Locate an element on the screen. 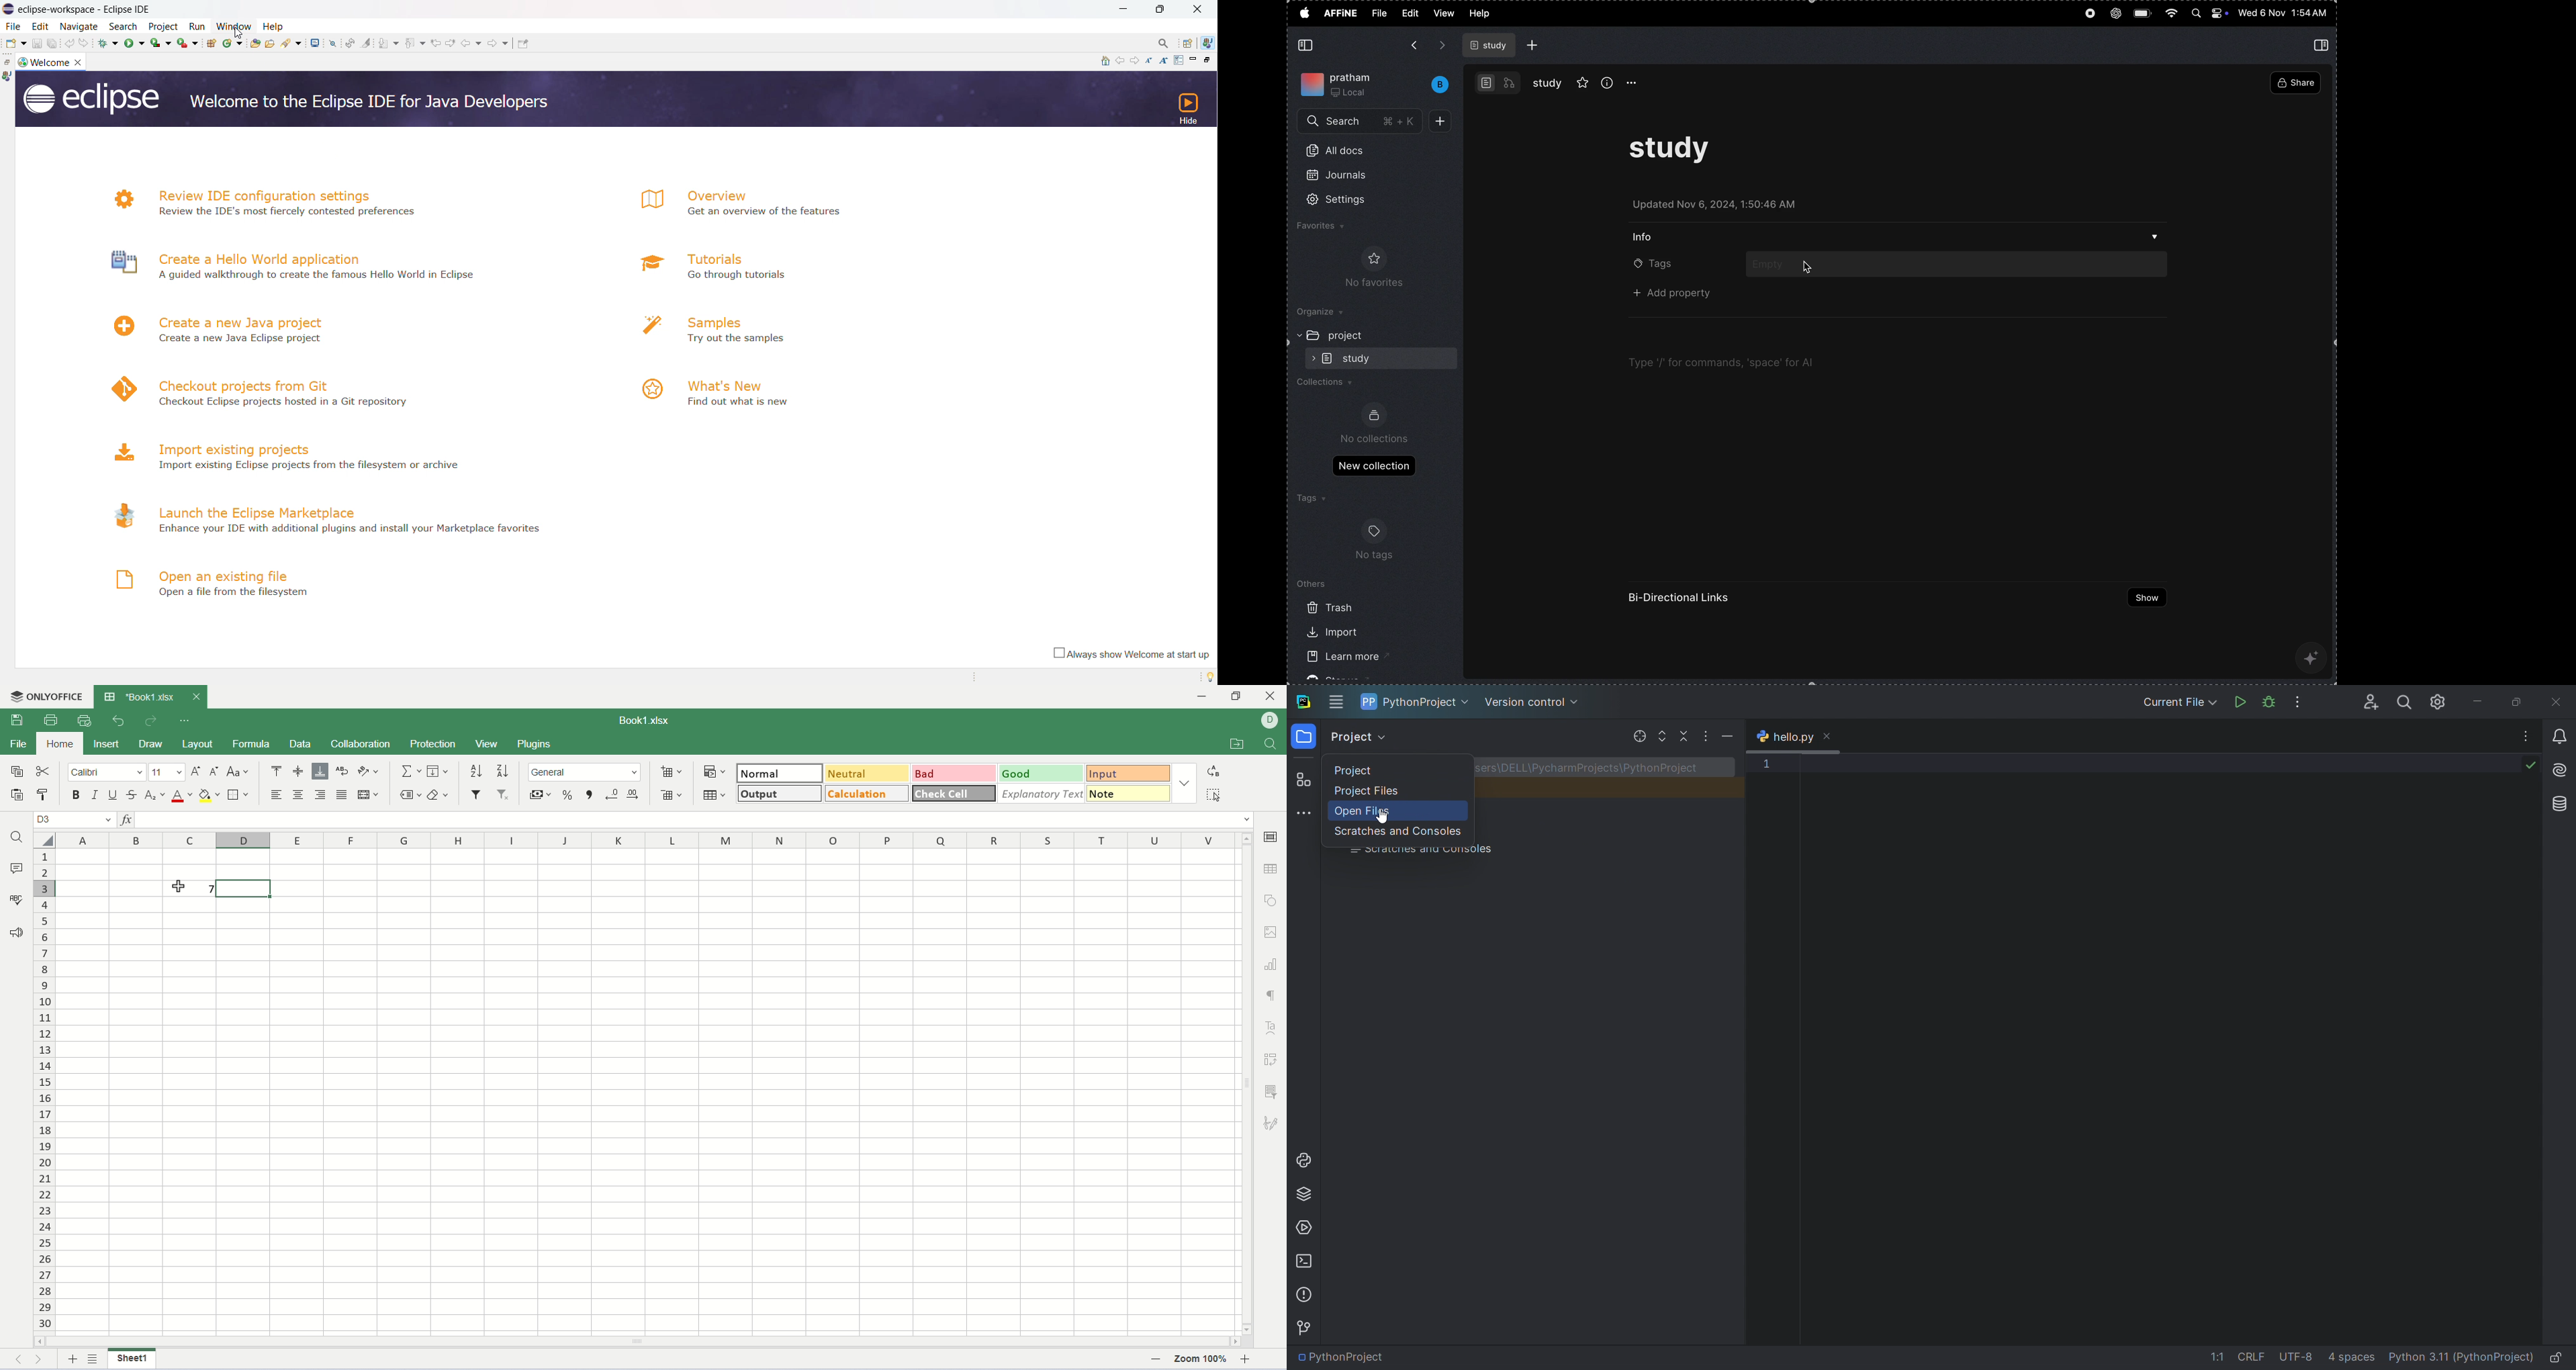 This screenshot has width=2576, height=1372. lock is located at coordinates (2561, 1356).